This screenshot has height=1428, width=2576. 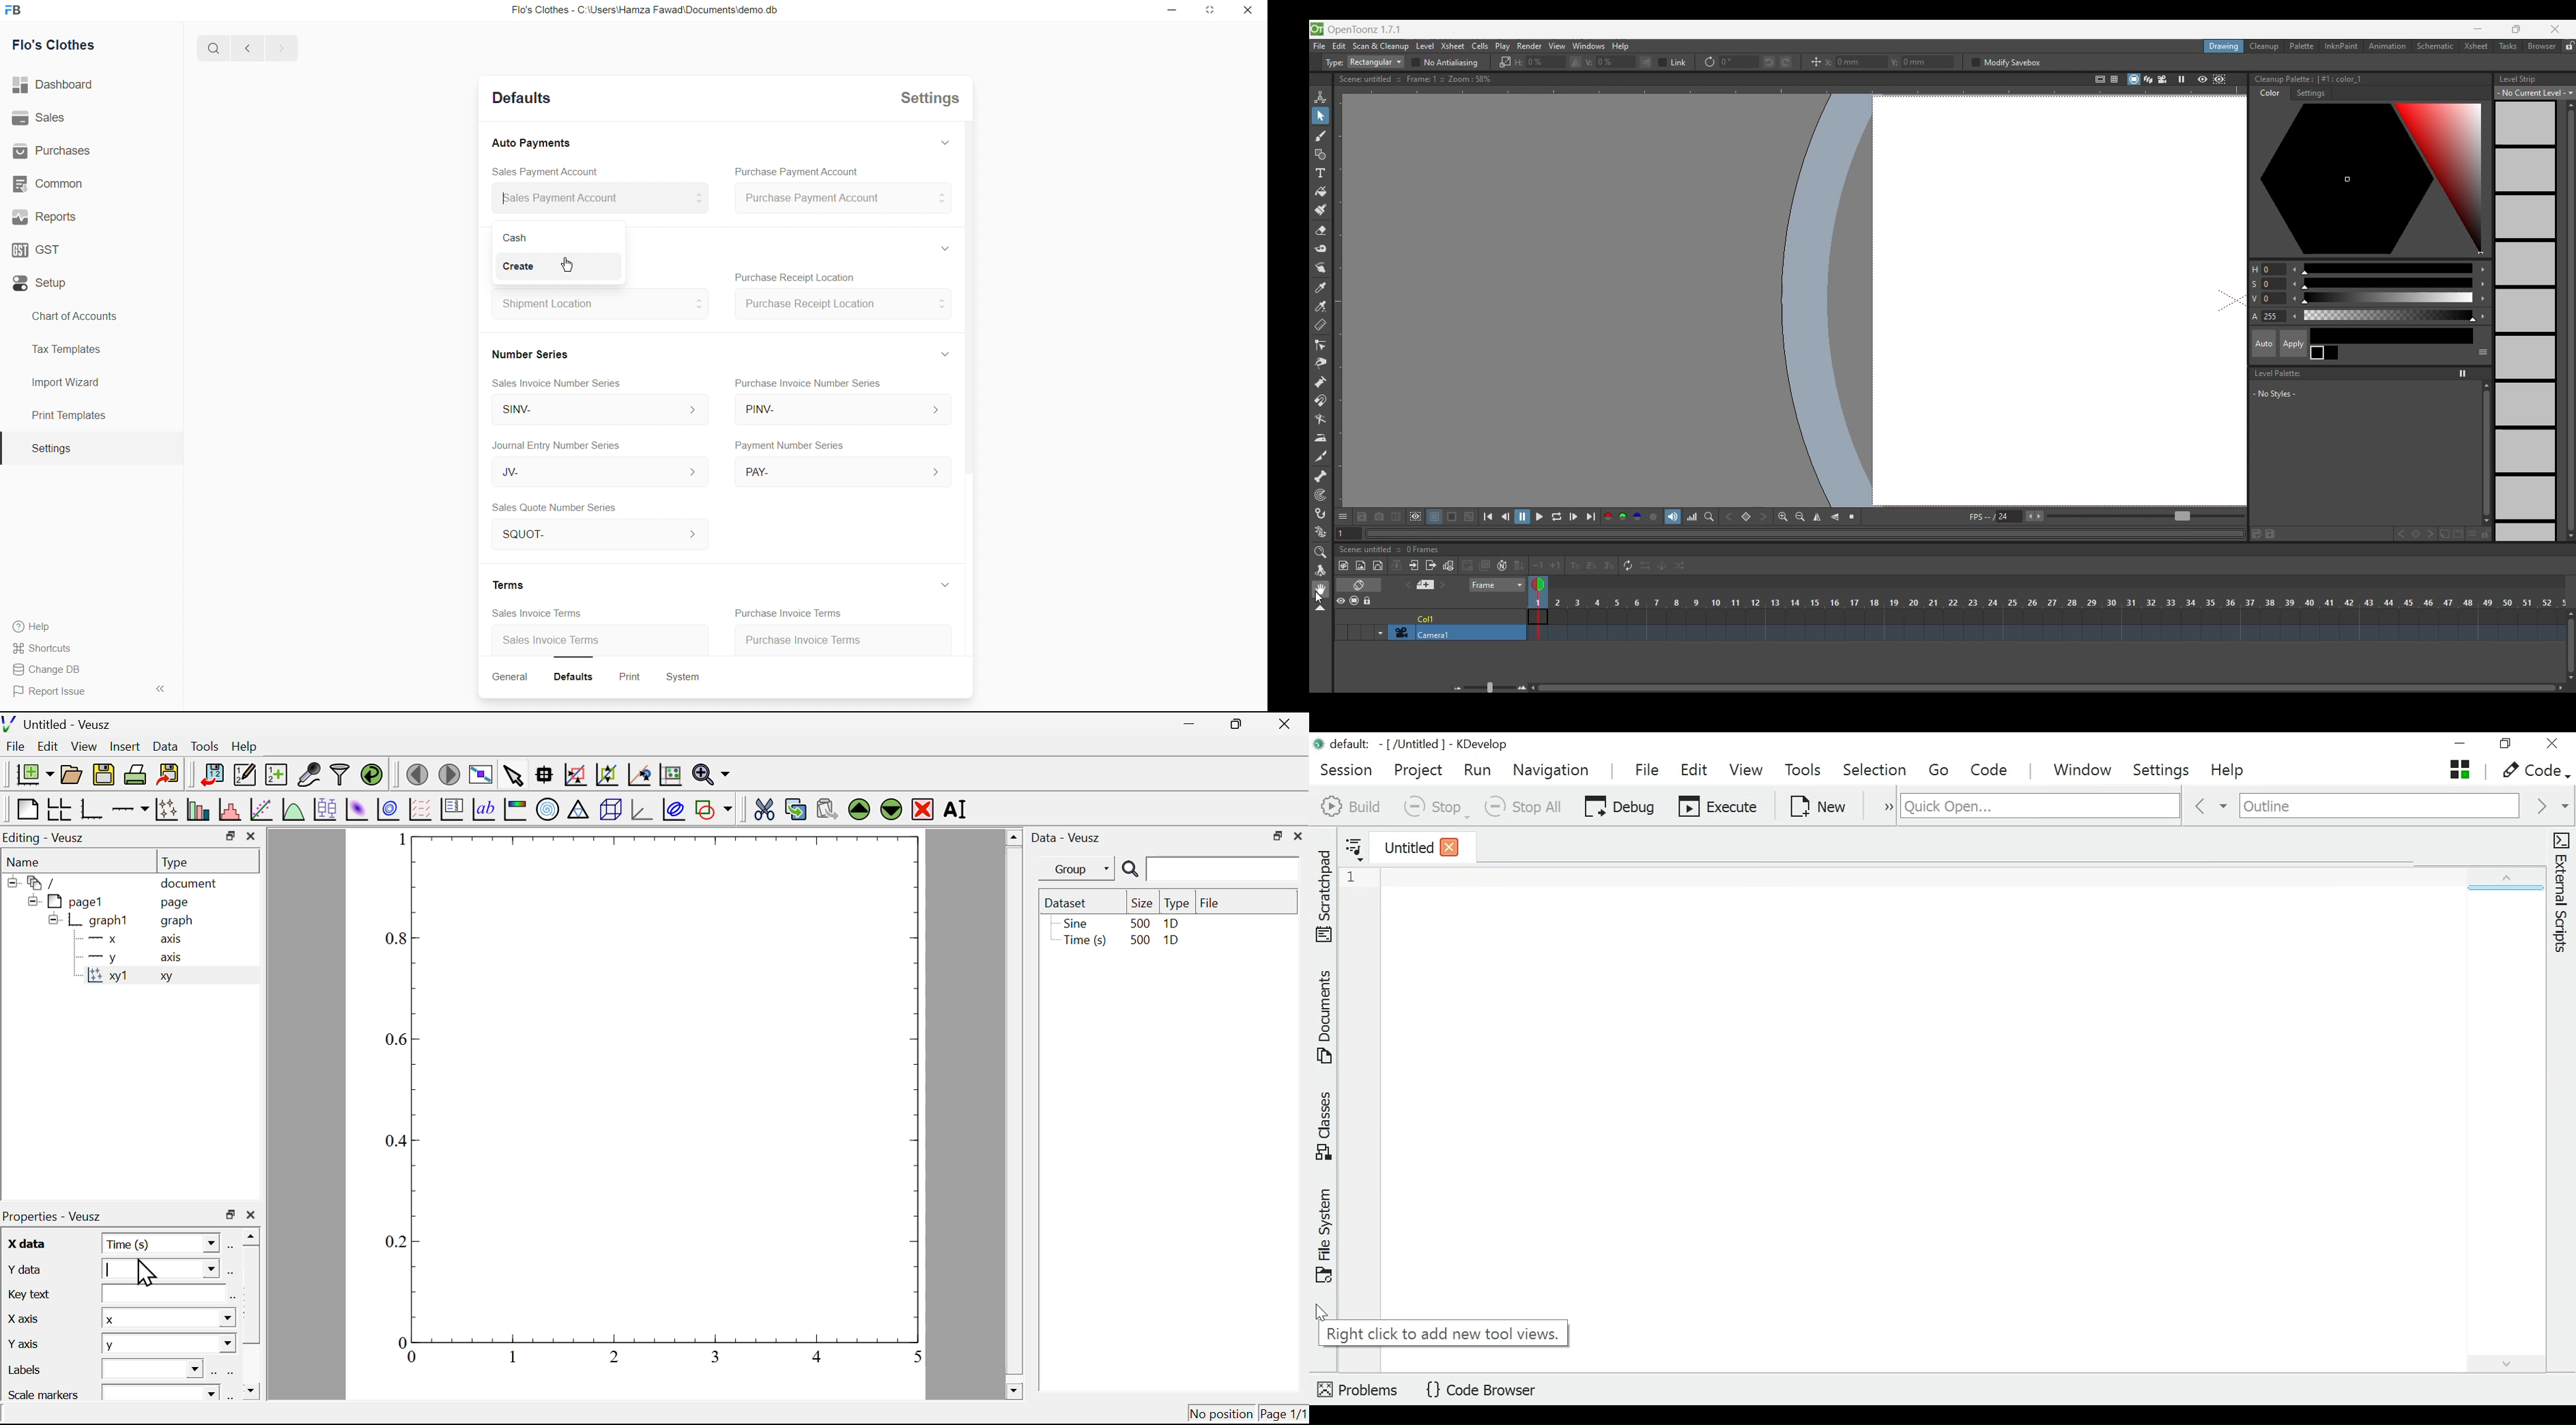 I want to click on Auto Payments, so click(x=529, y=143).